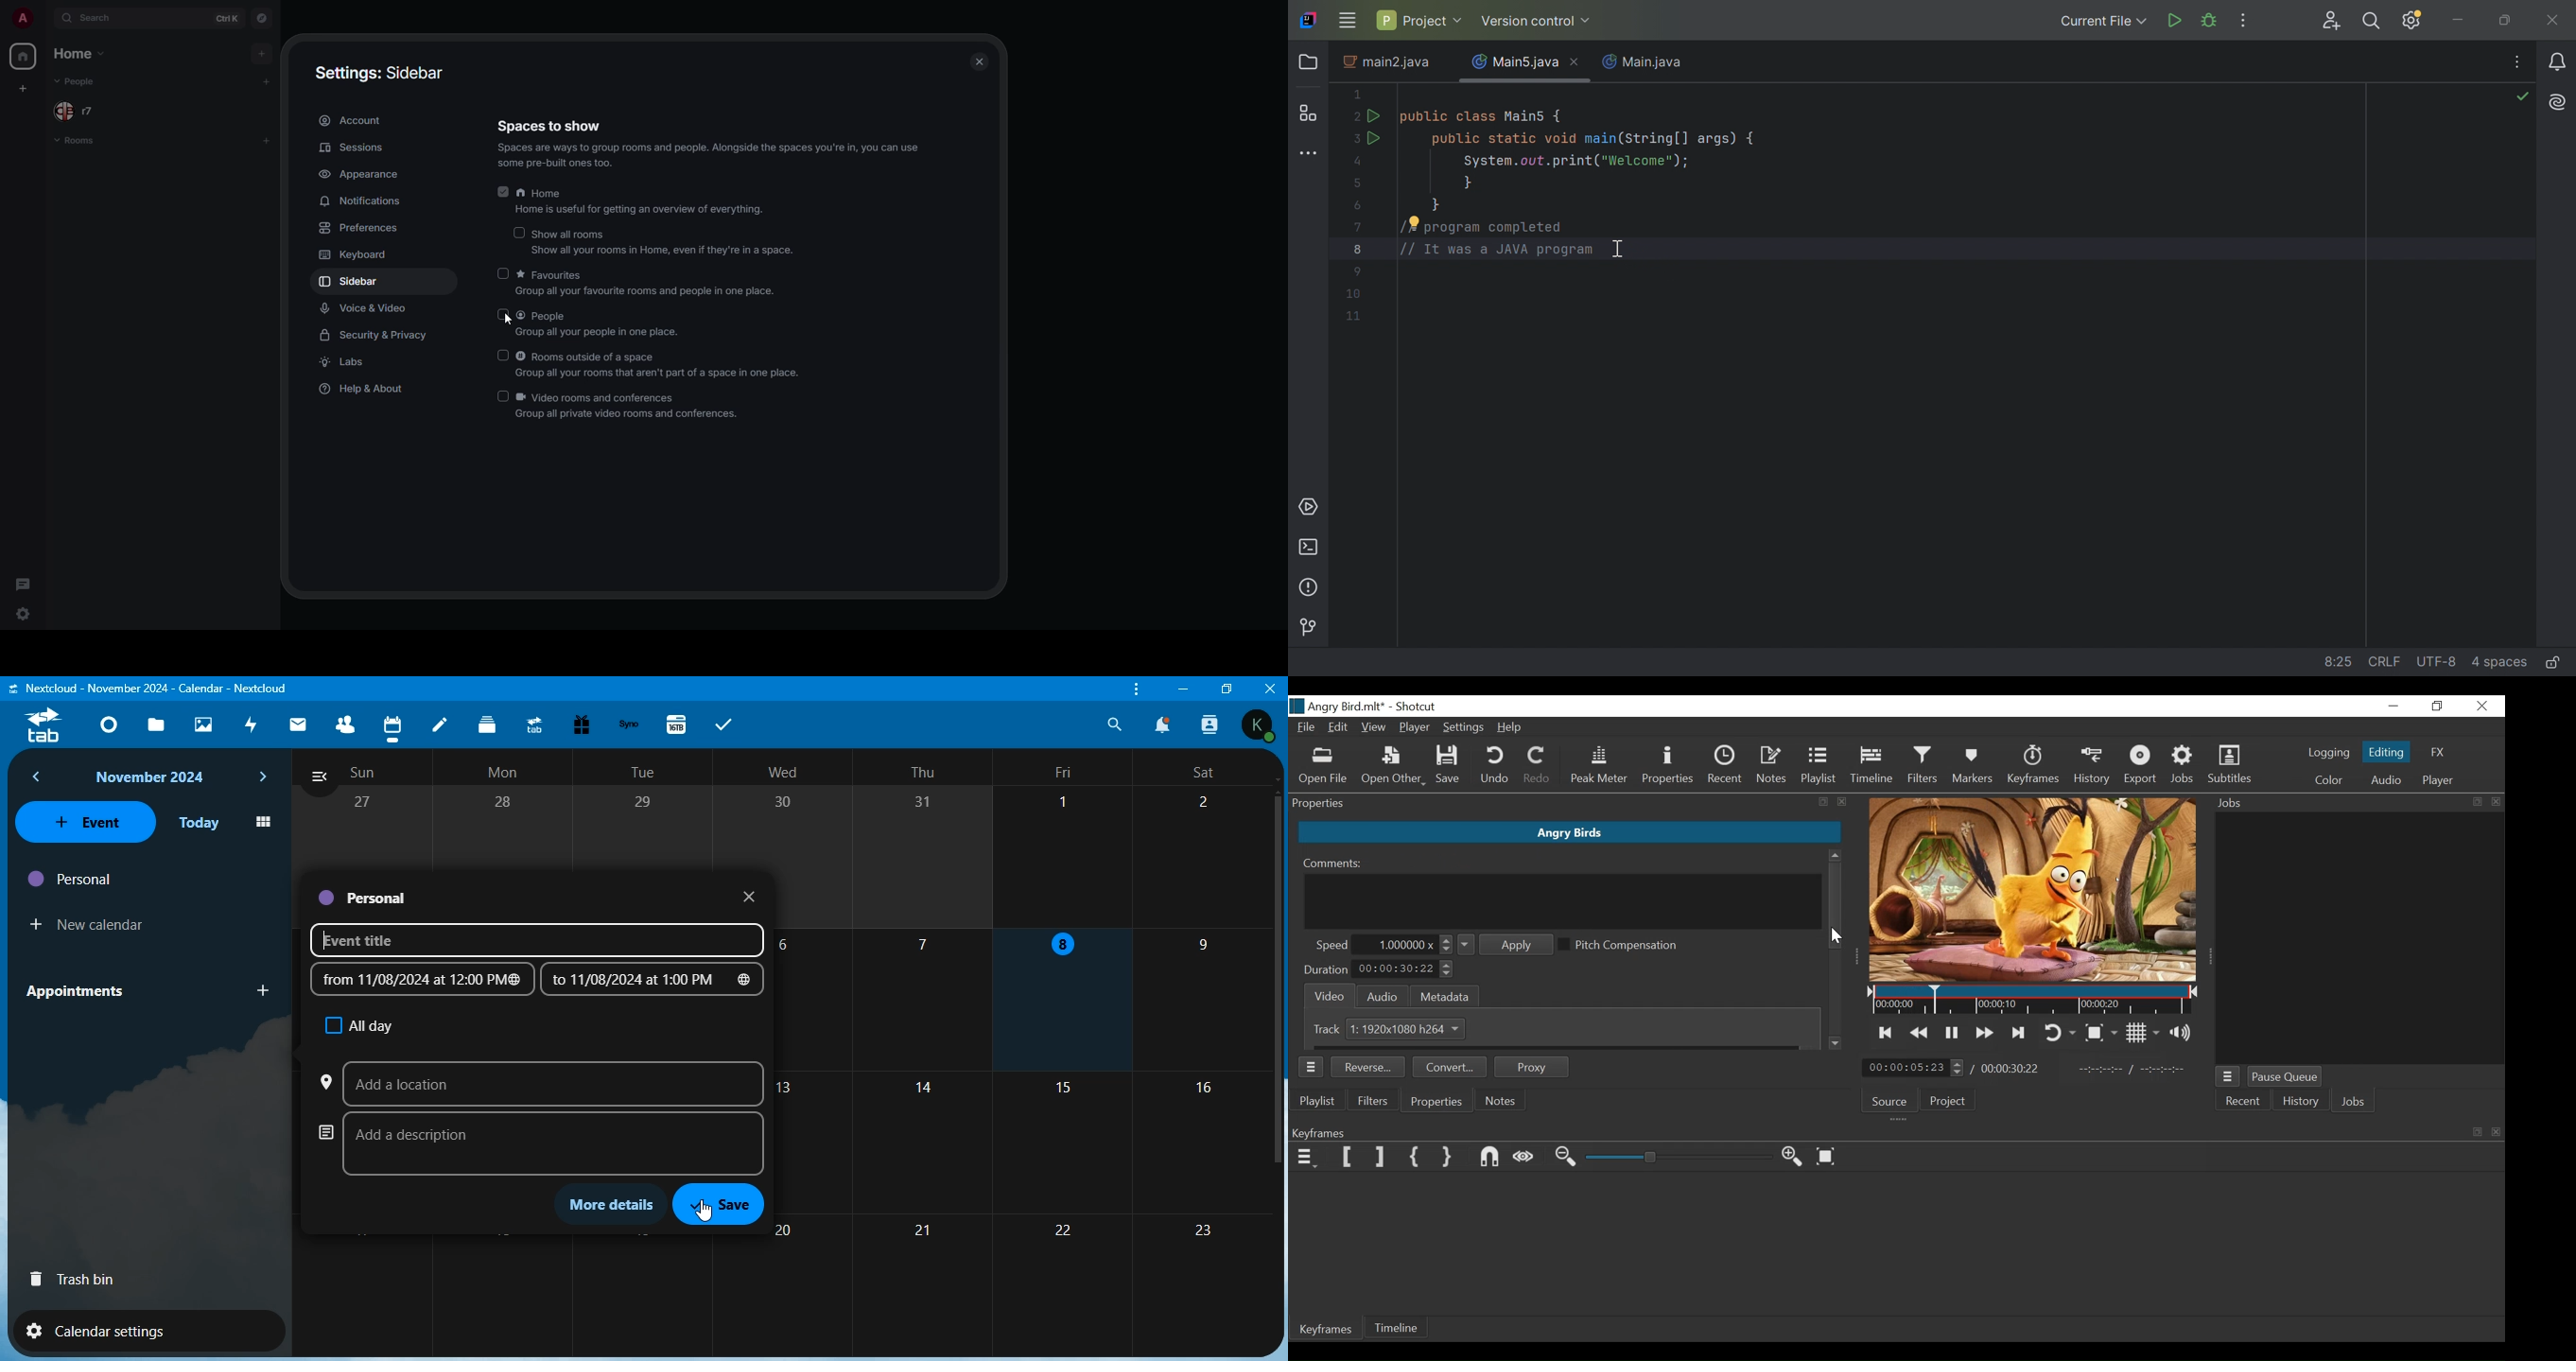 The image size is (2576, 1372). Describe the element at coordinates (24, 613) in the screenshot. I see `quick settings` at that location.